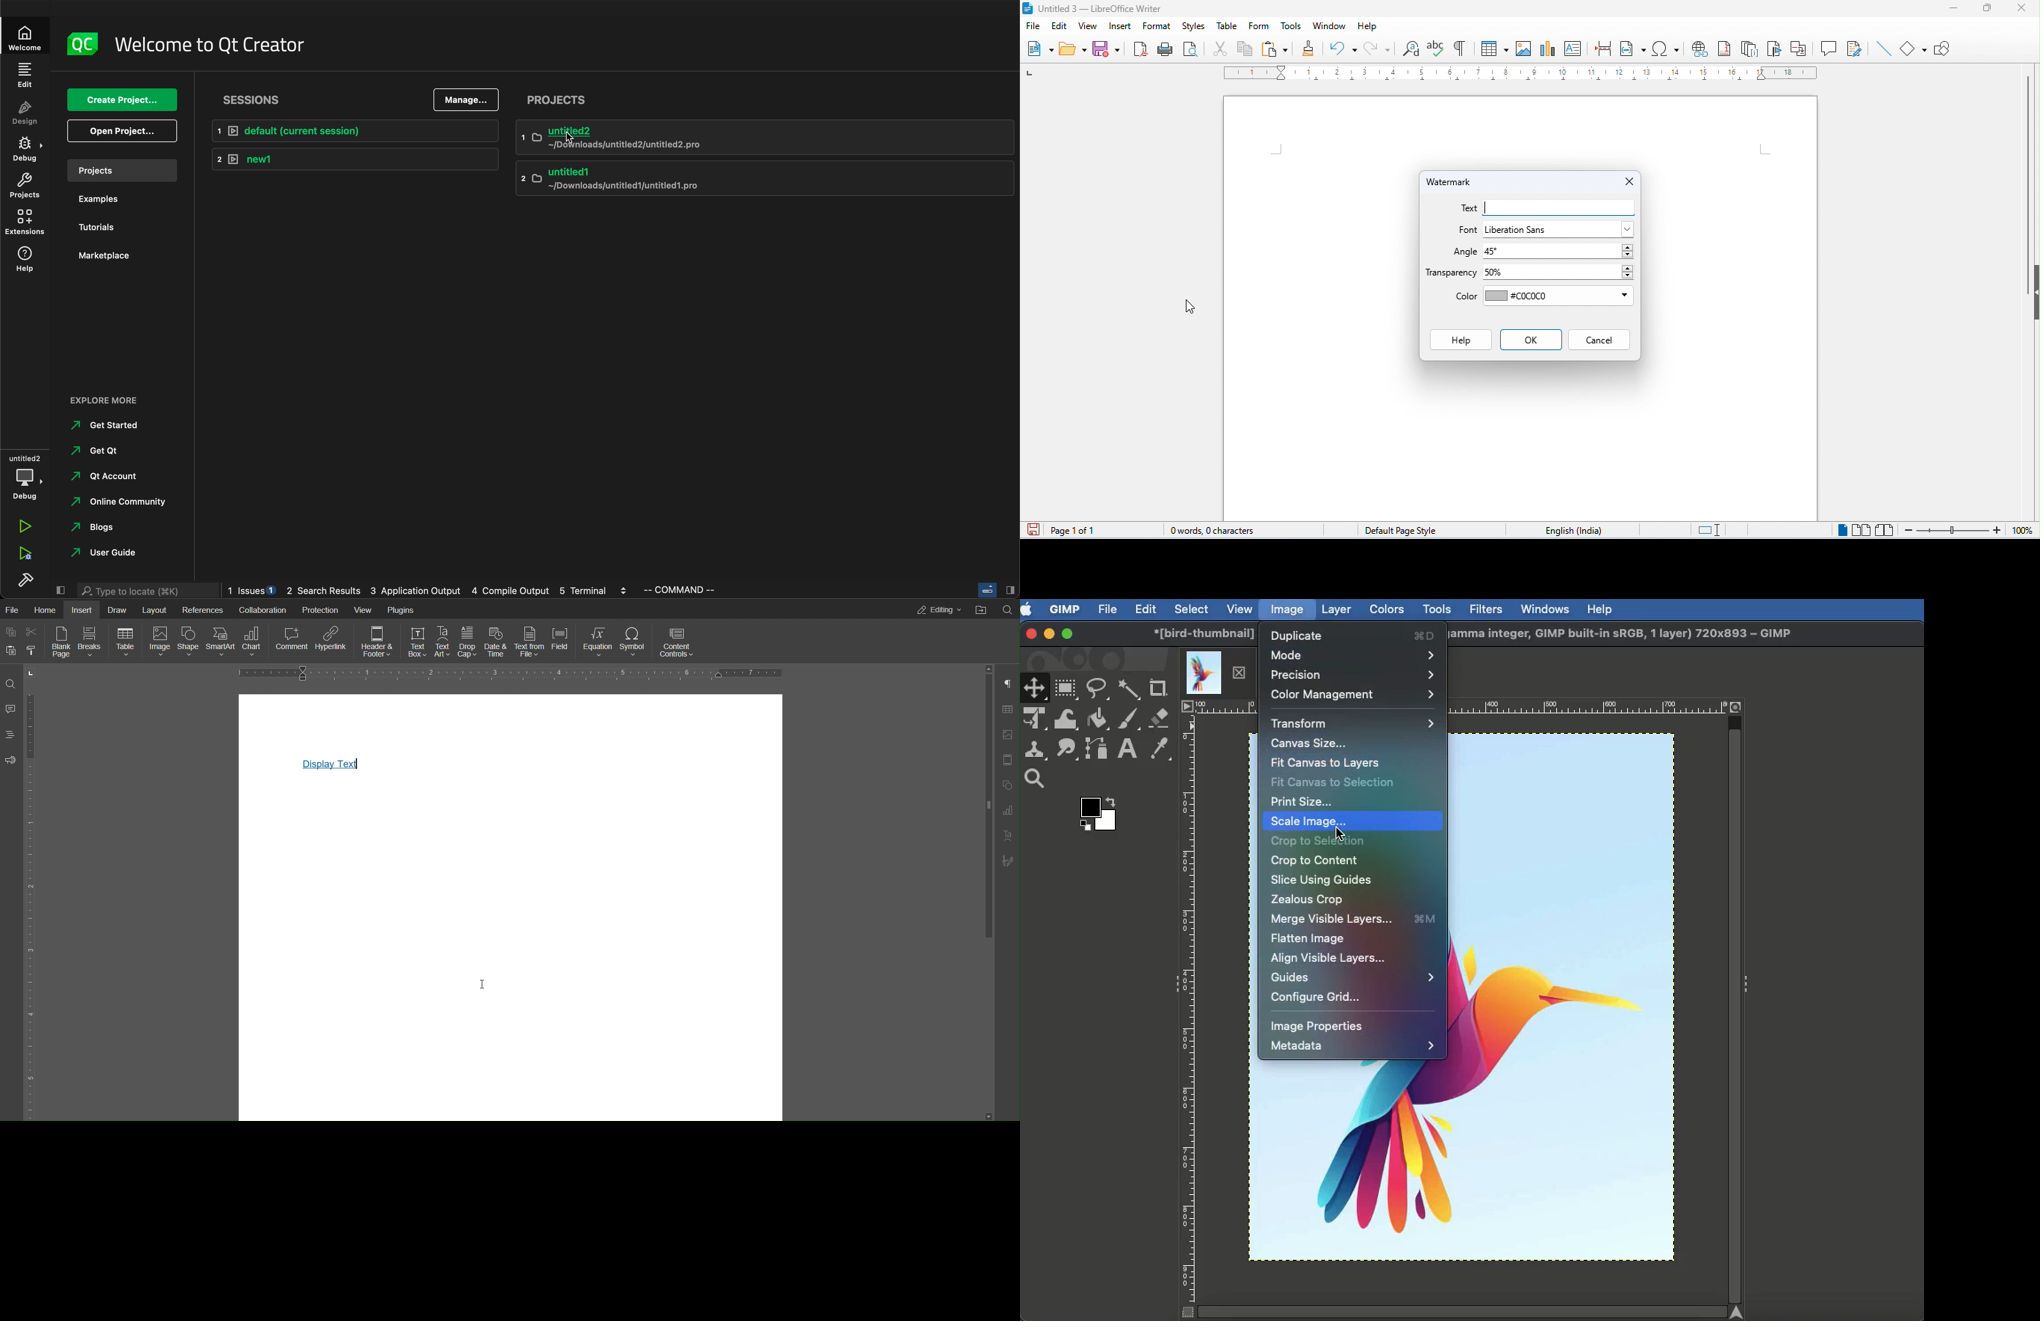 This screenshot has height=1344, width=2044. What do you see at coordinates (1309, 901) in the screenshot?
I see `Zealous crop ` at bounding box center [1309, 901].